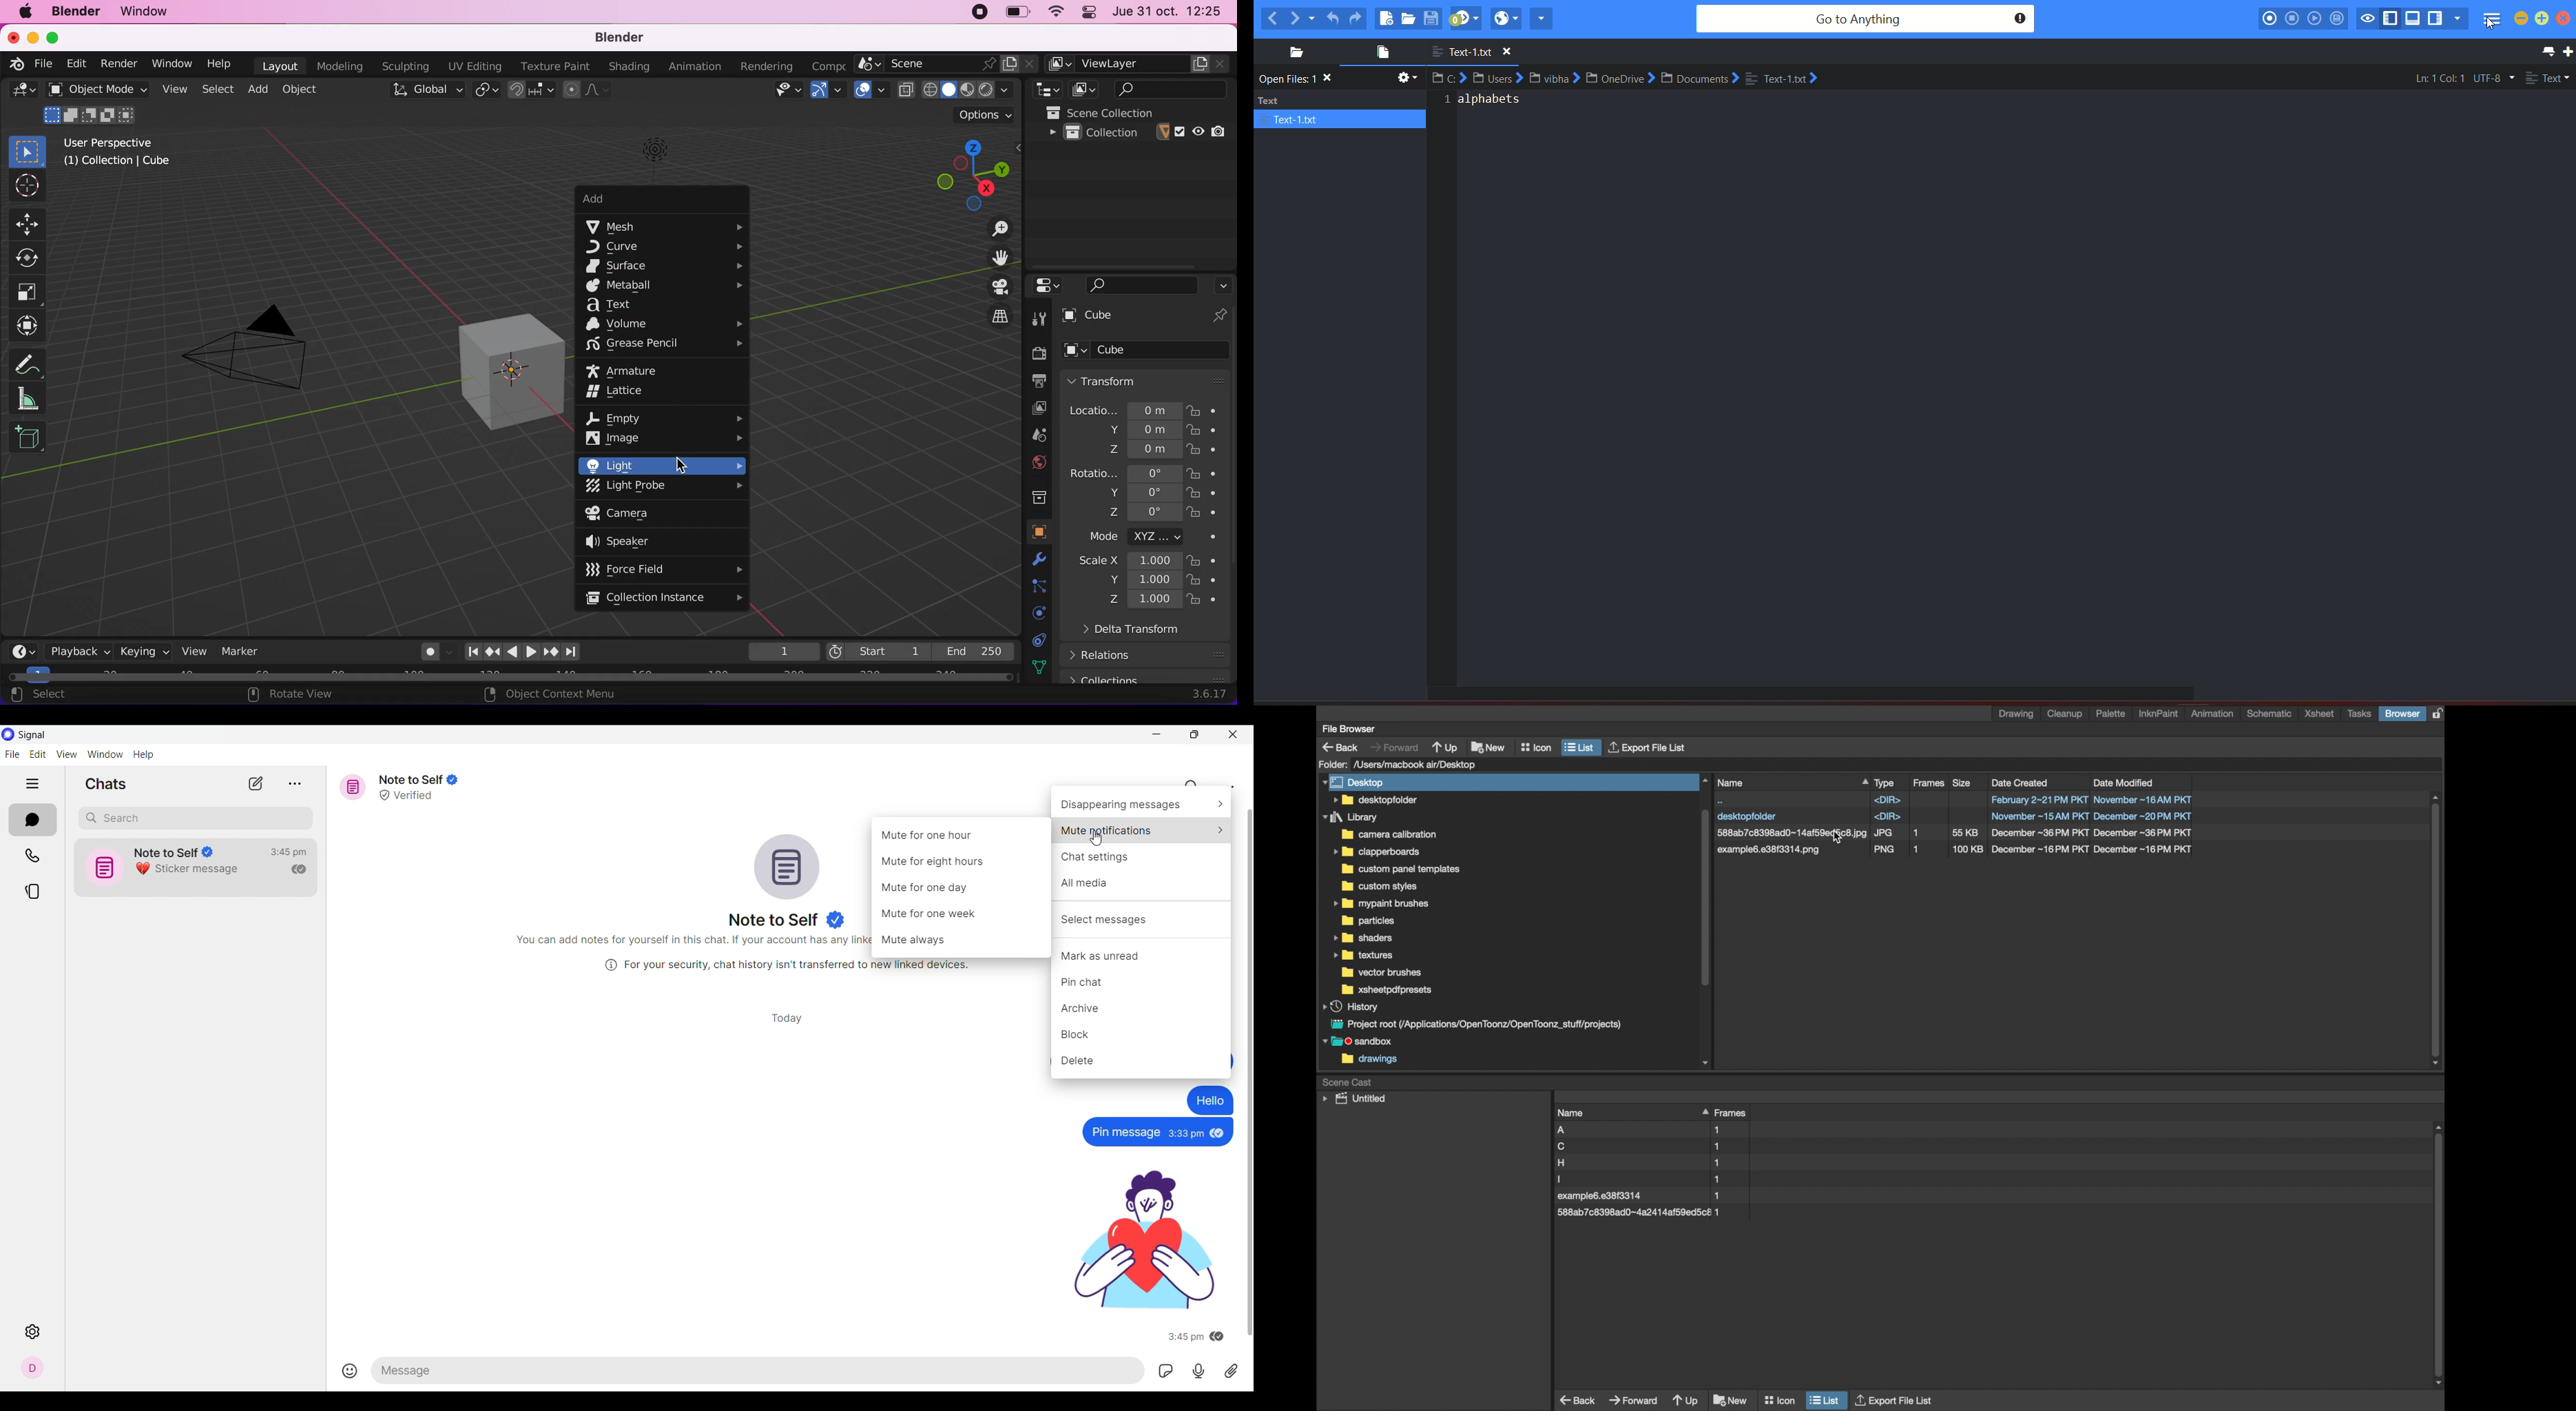  What do you see at coordinates (1157, 734) in the screenshot?
I see `Minimize` at bounding box center [1157, 734].